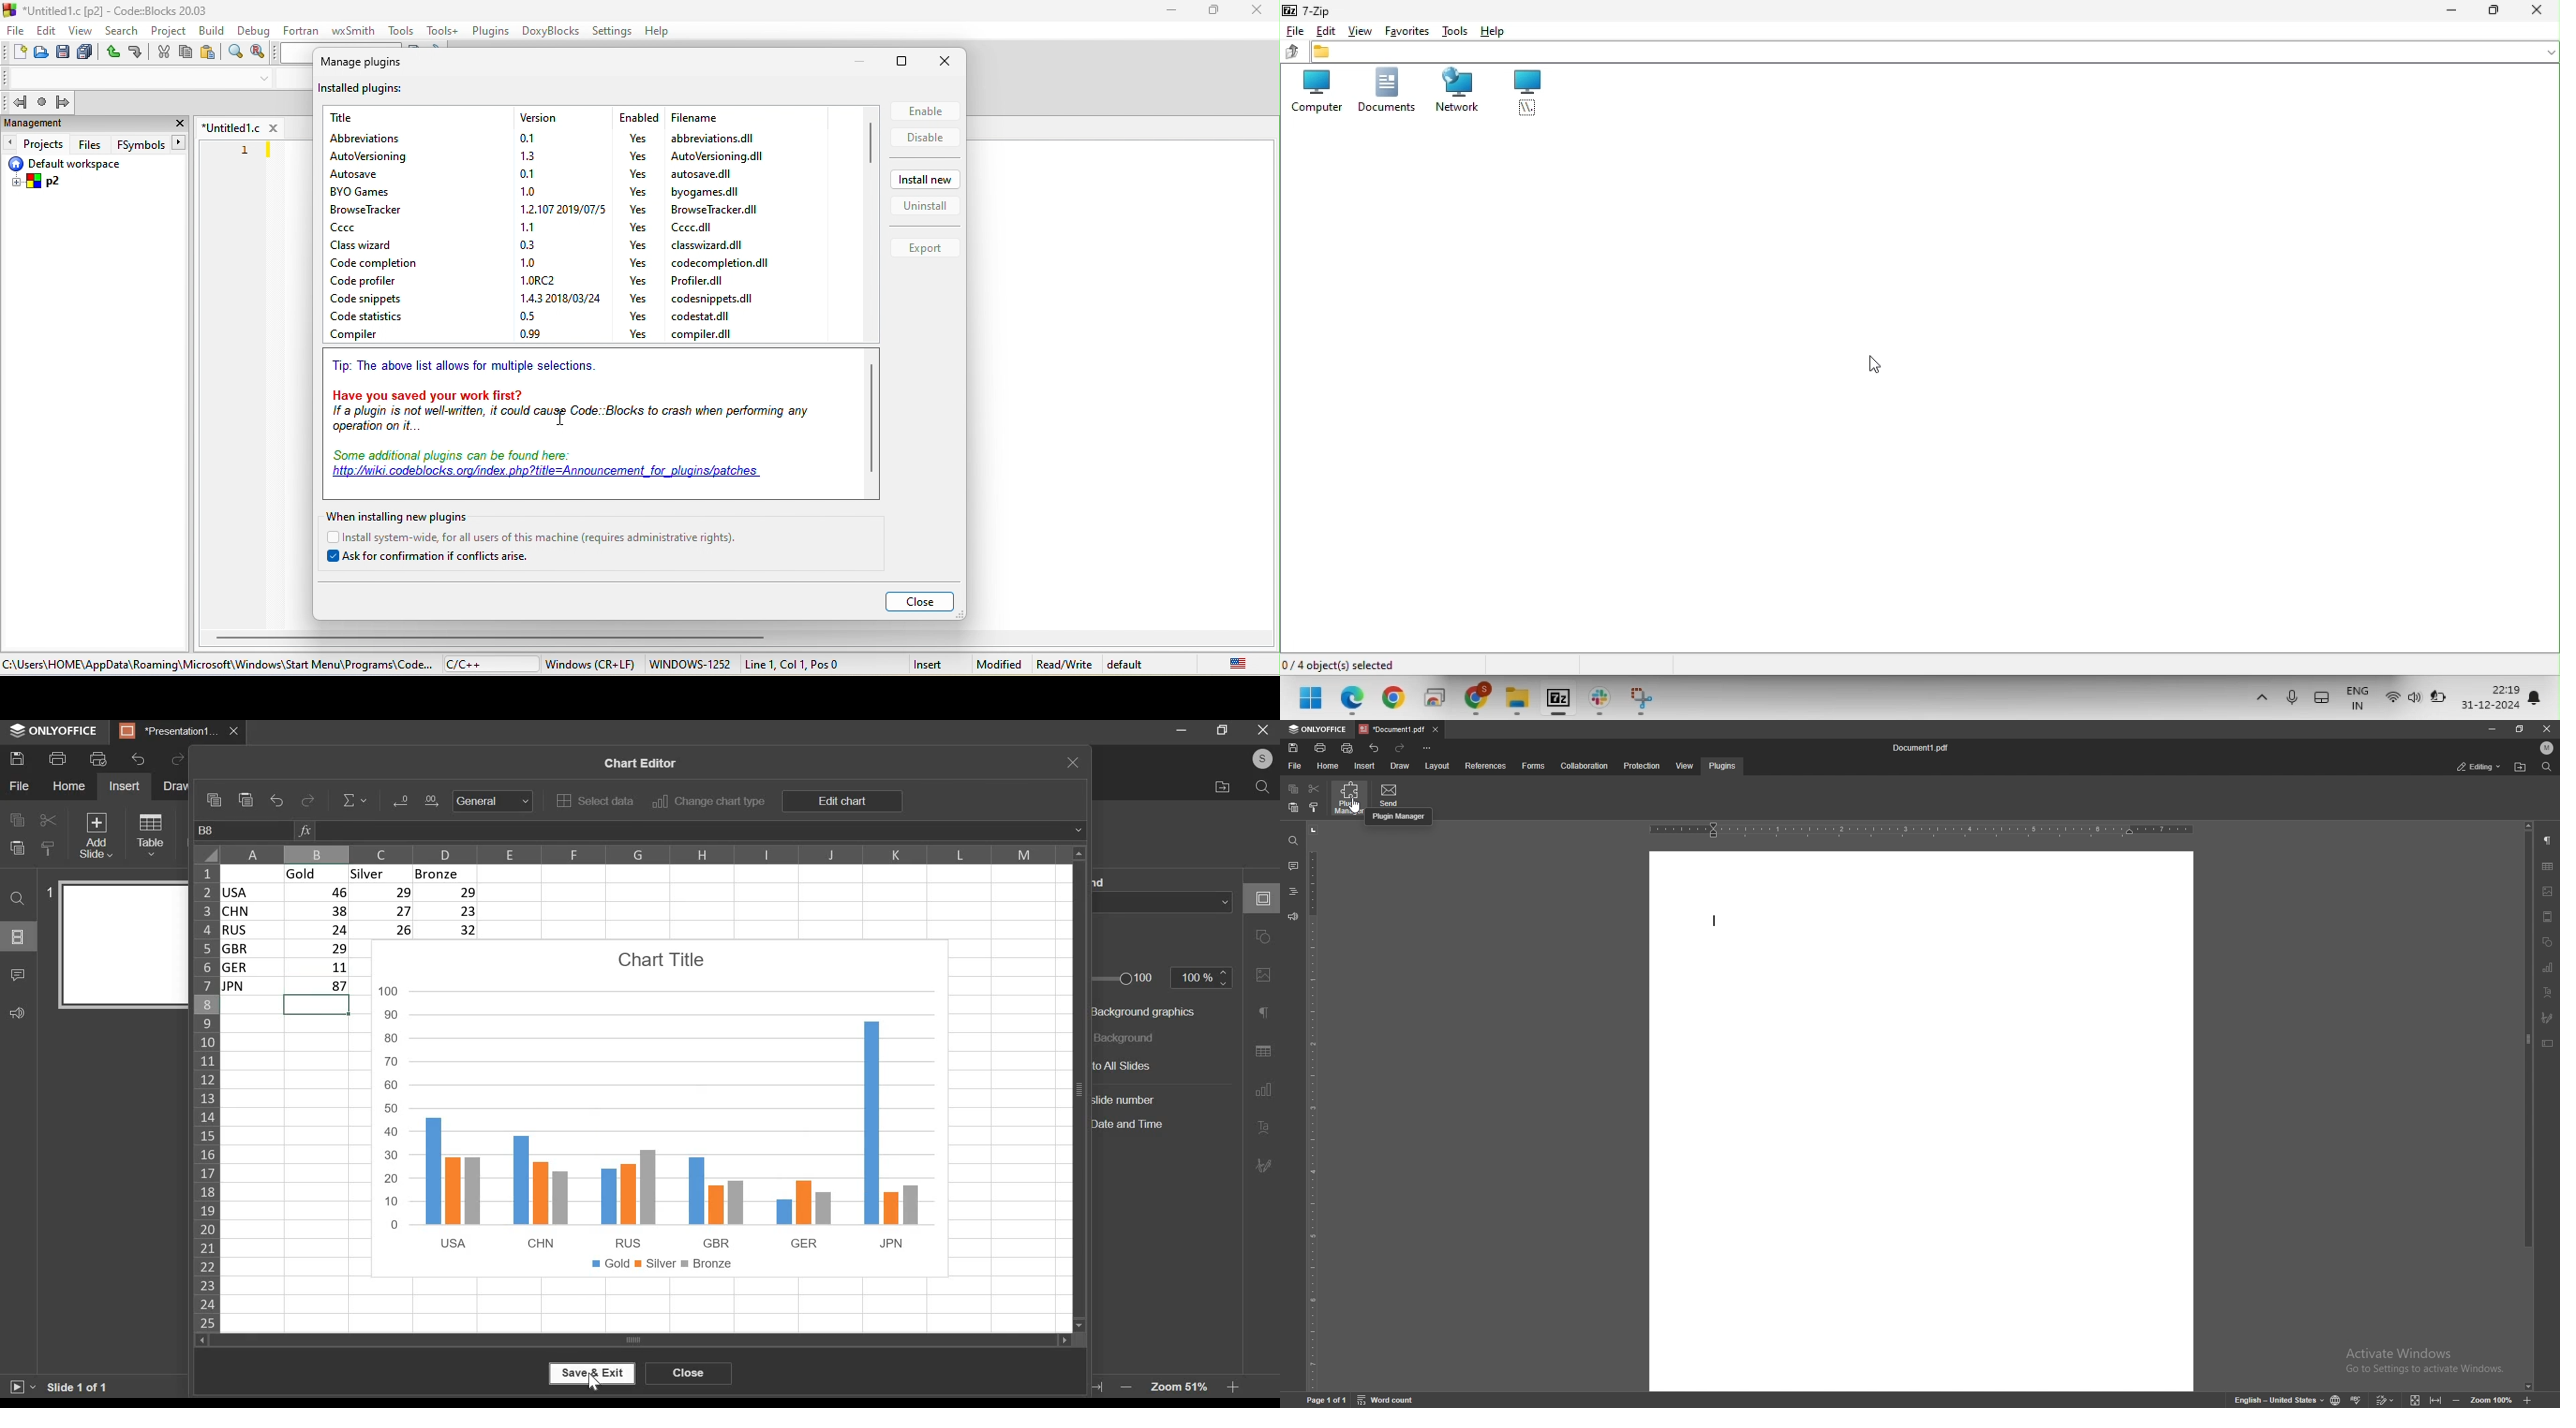  I want to click on new, so click(16, 52).